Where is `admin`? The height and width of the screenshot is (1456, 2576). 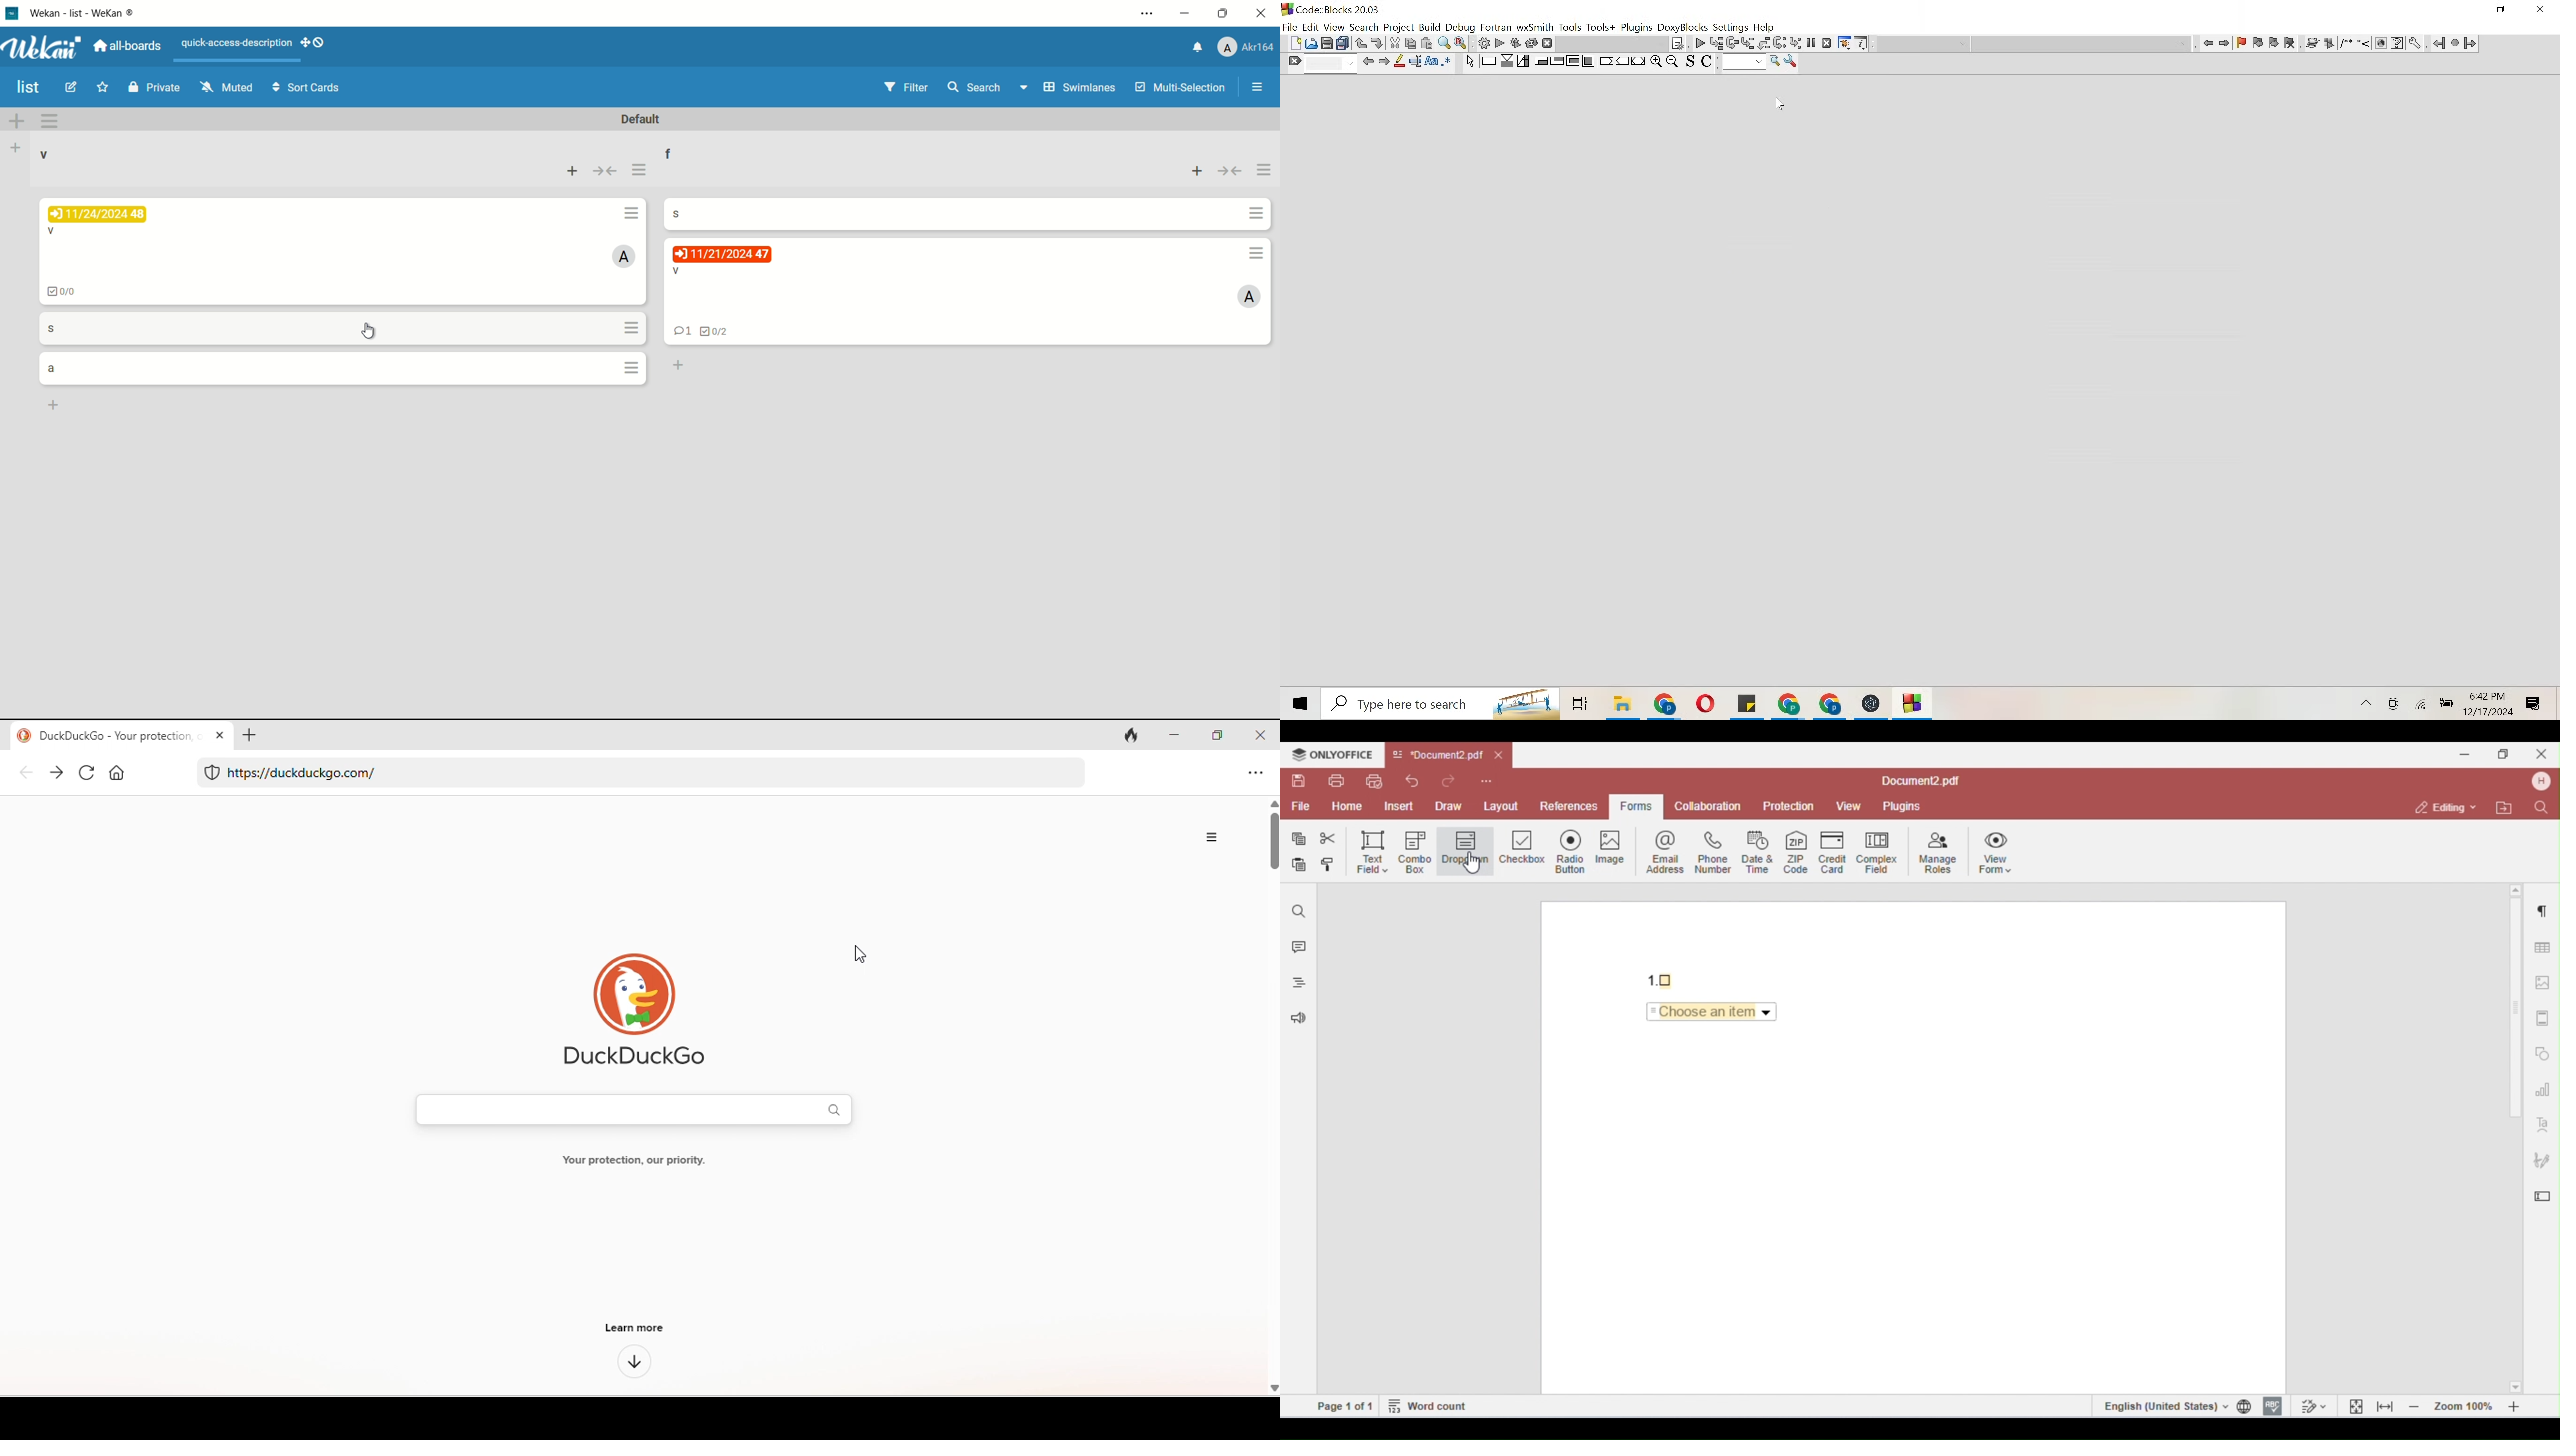
admin is located at coordinates (625, 255).